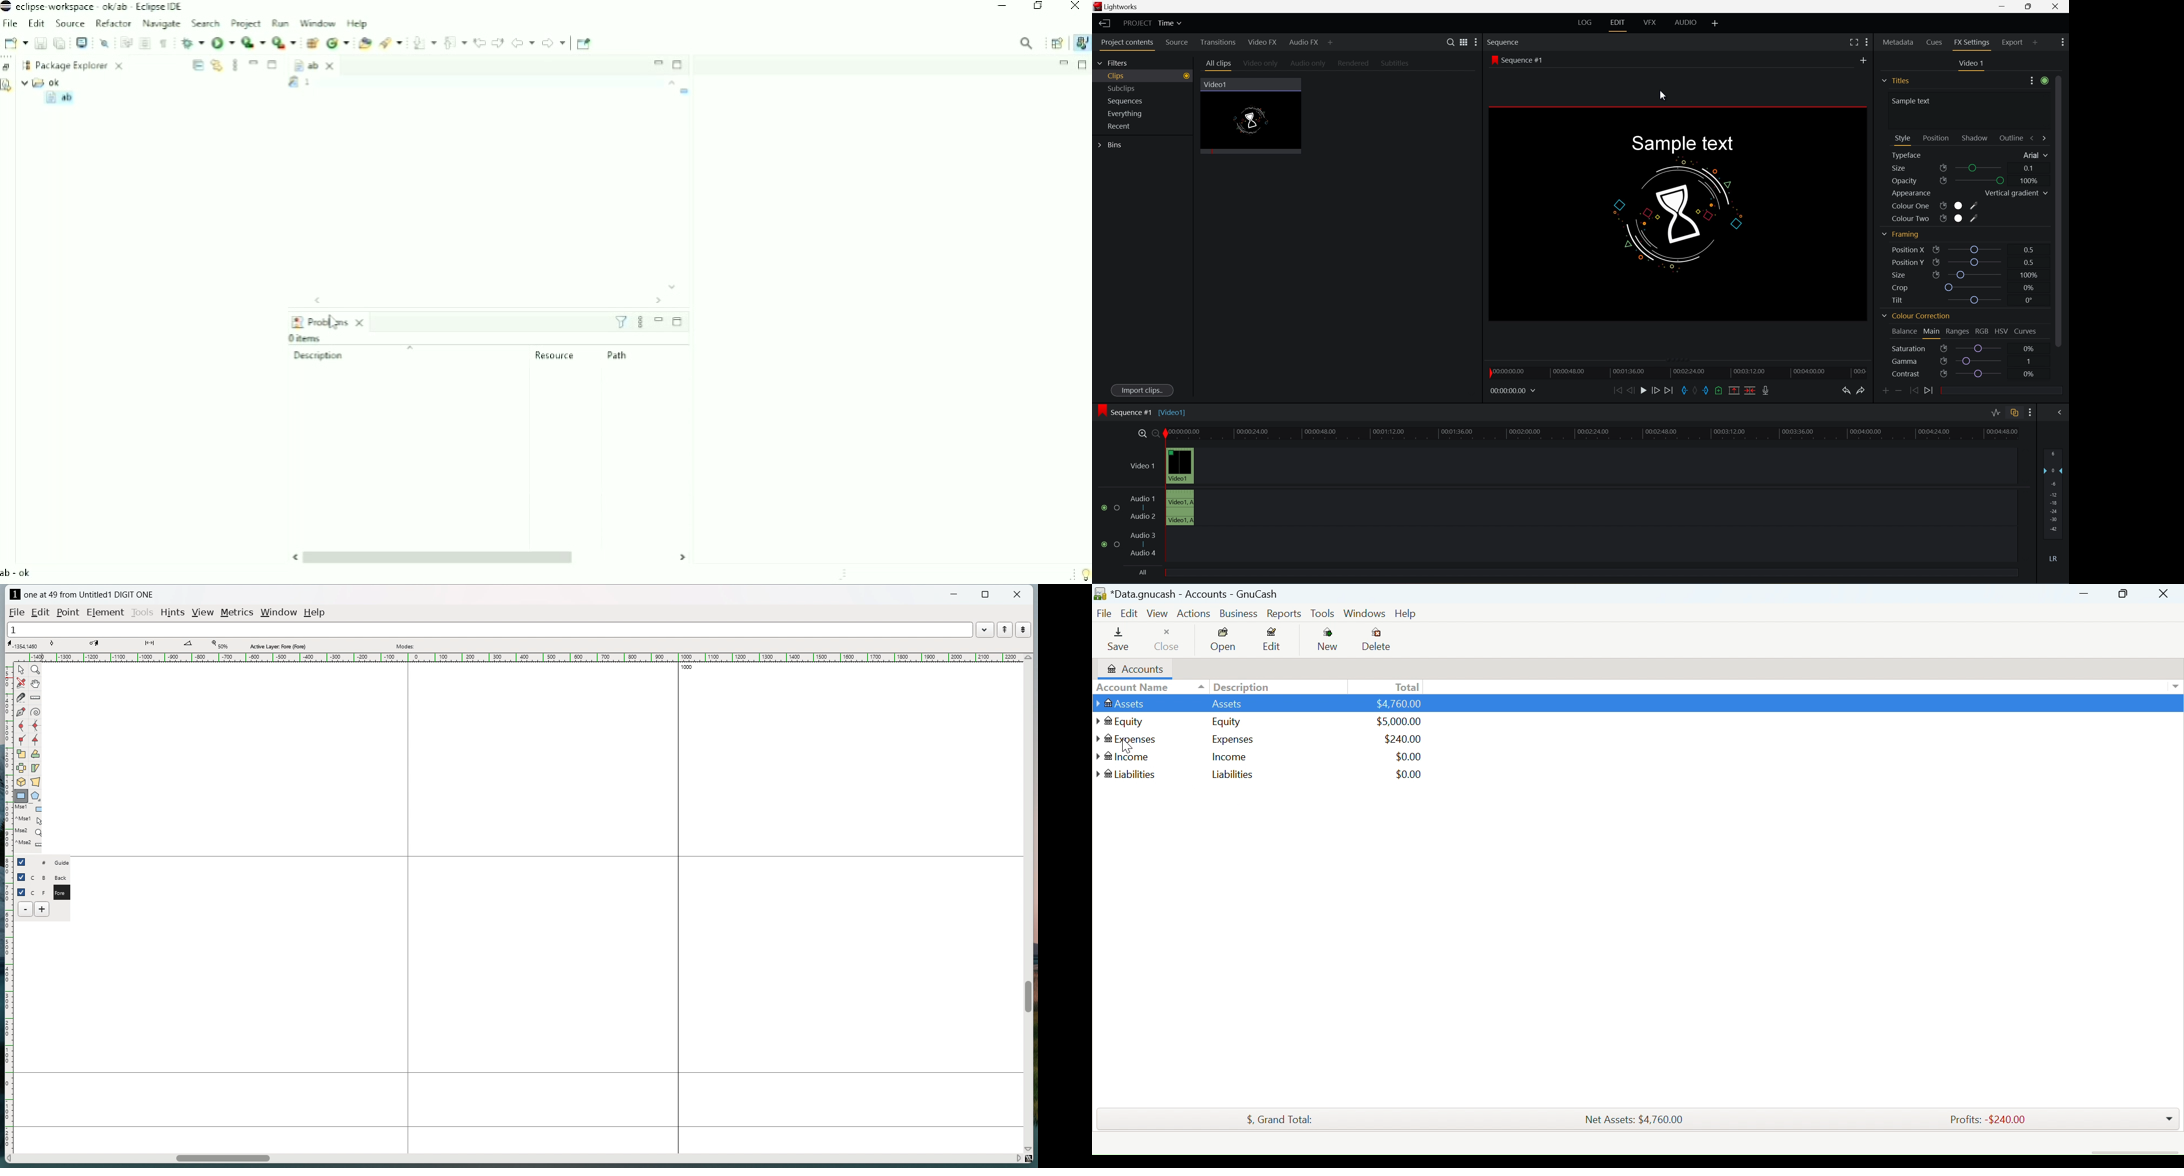 This screenshot has height=1176, width=2184. Describe the element at coordinates (1933, 332) in the screenshot. I see `main` at that location.